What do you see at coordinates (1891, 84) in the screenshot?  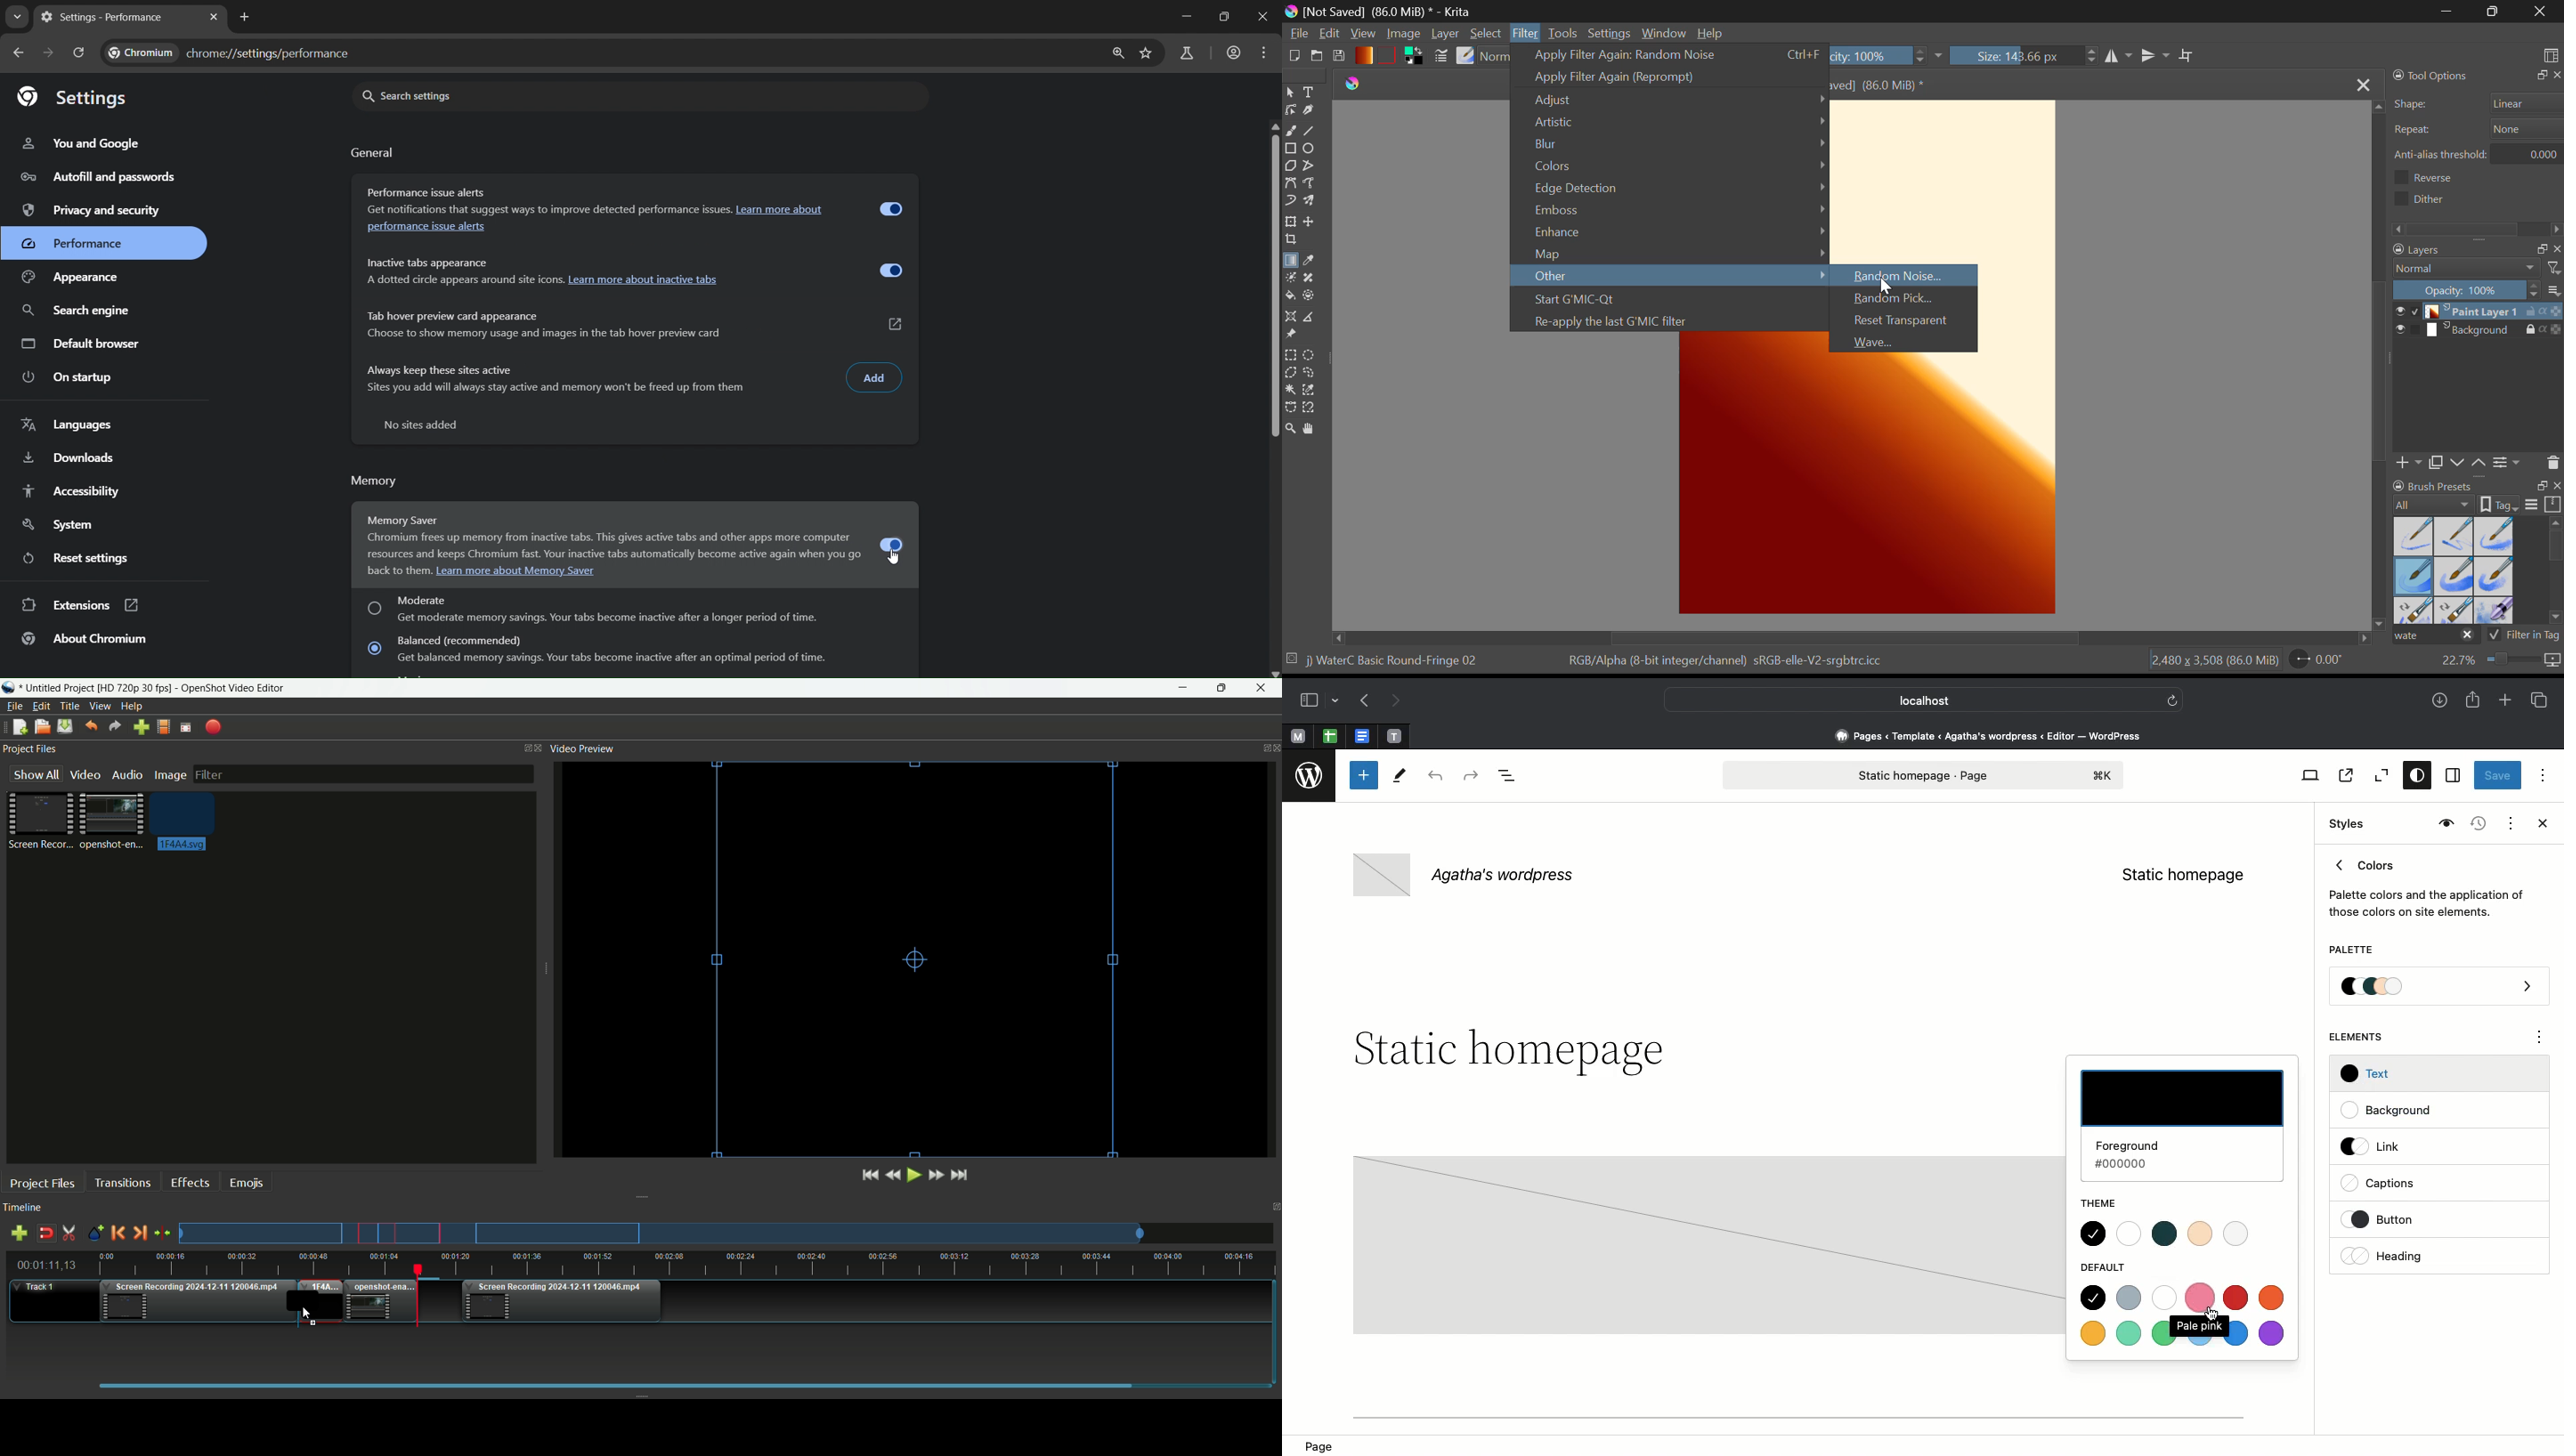 I see `[not saved] (86.0 Mib)*` at bounding box center [1891, 84].